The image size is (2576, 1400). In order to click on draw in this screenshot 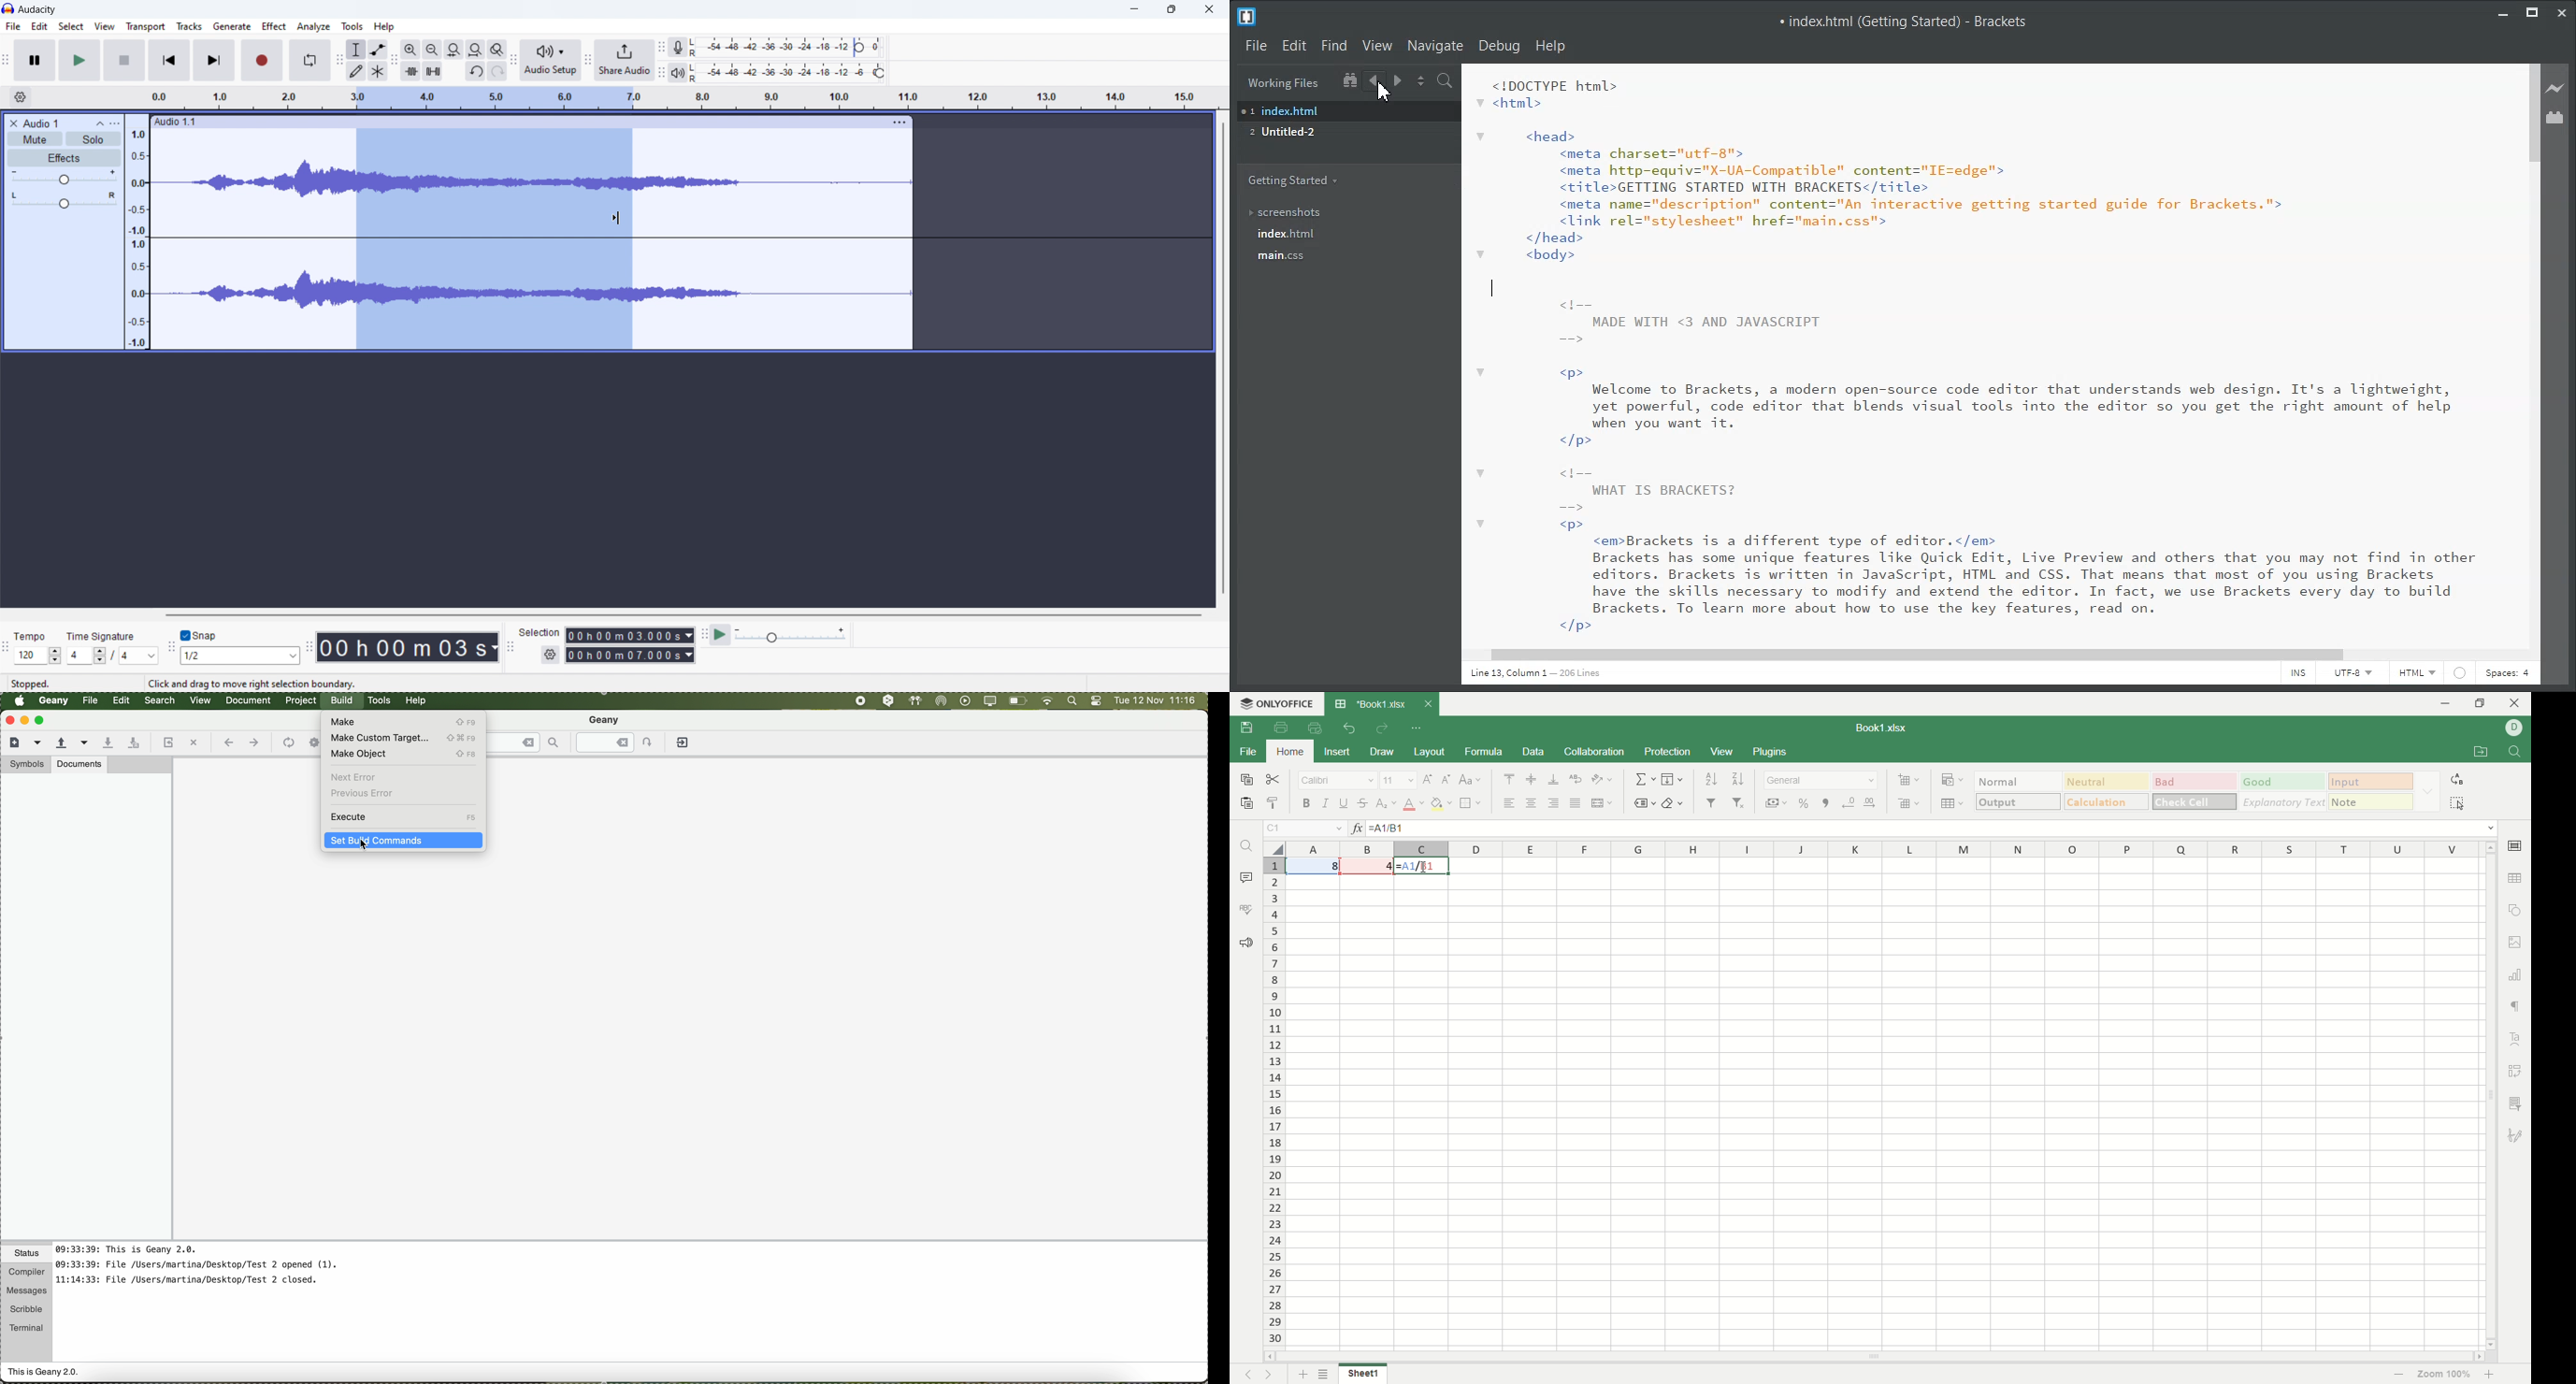, I will do `click(1381, 751)`.